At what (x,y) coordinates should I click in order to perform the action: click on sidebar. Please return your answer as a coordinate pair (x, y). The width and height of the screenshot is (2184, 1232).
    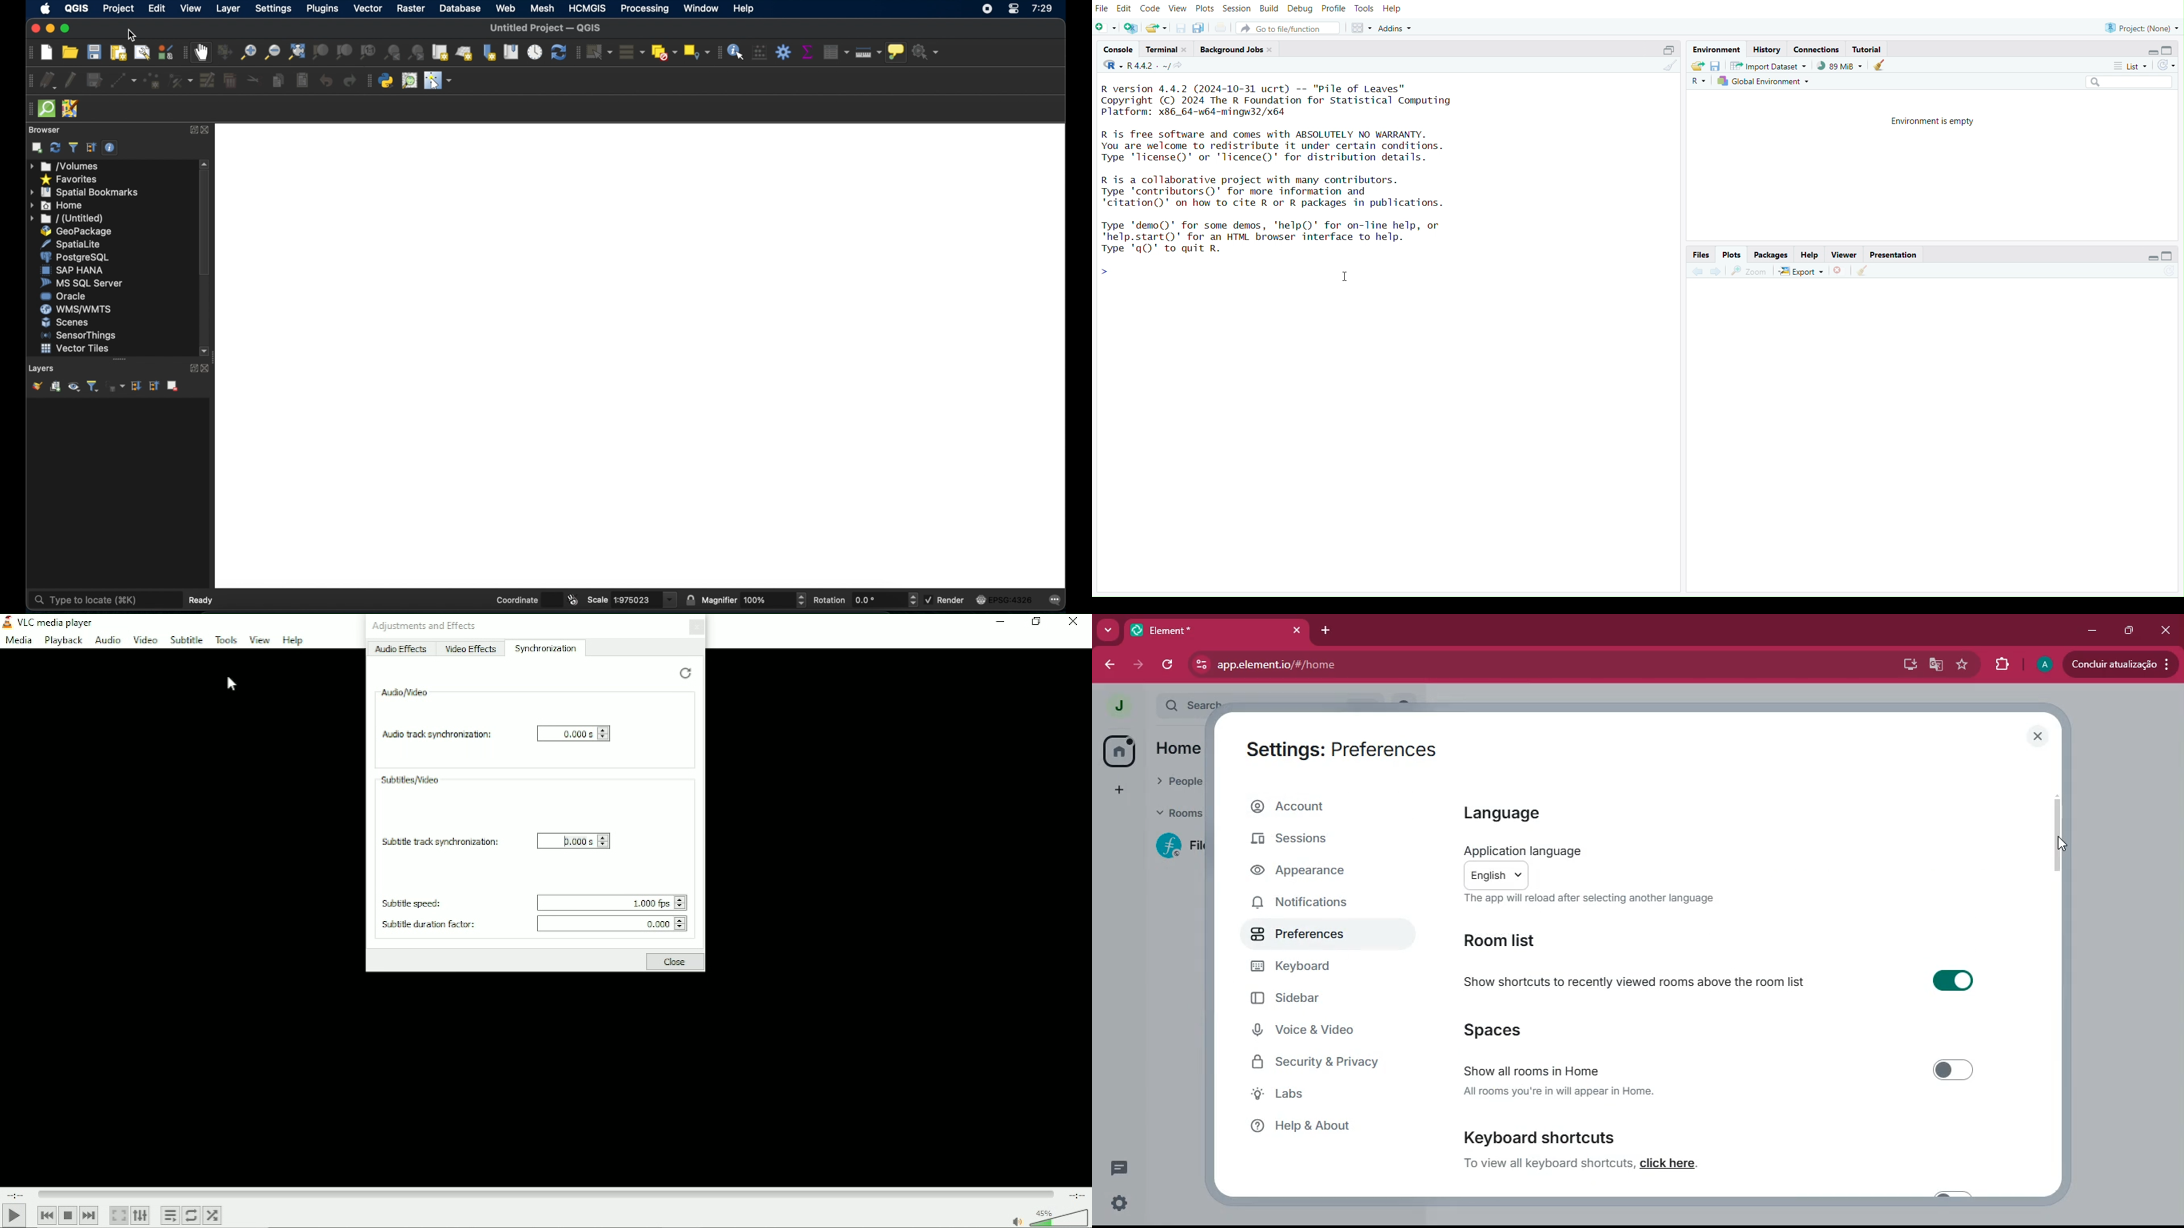
    Looking at the image, I should click on (1312, 999).